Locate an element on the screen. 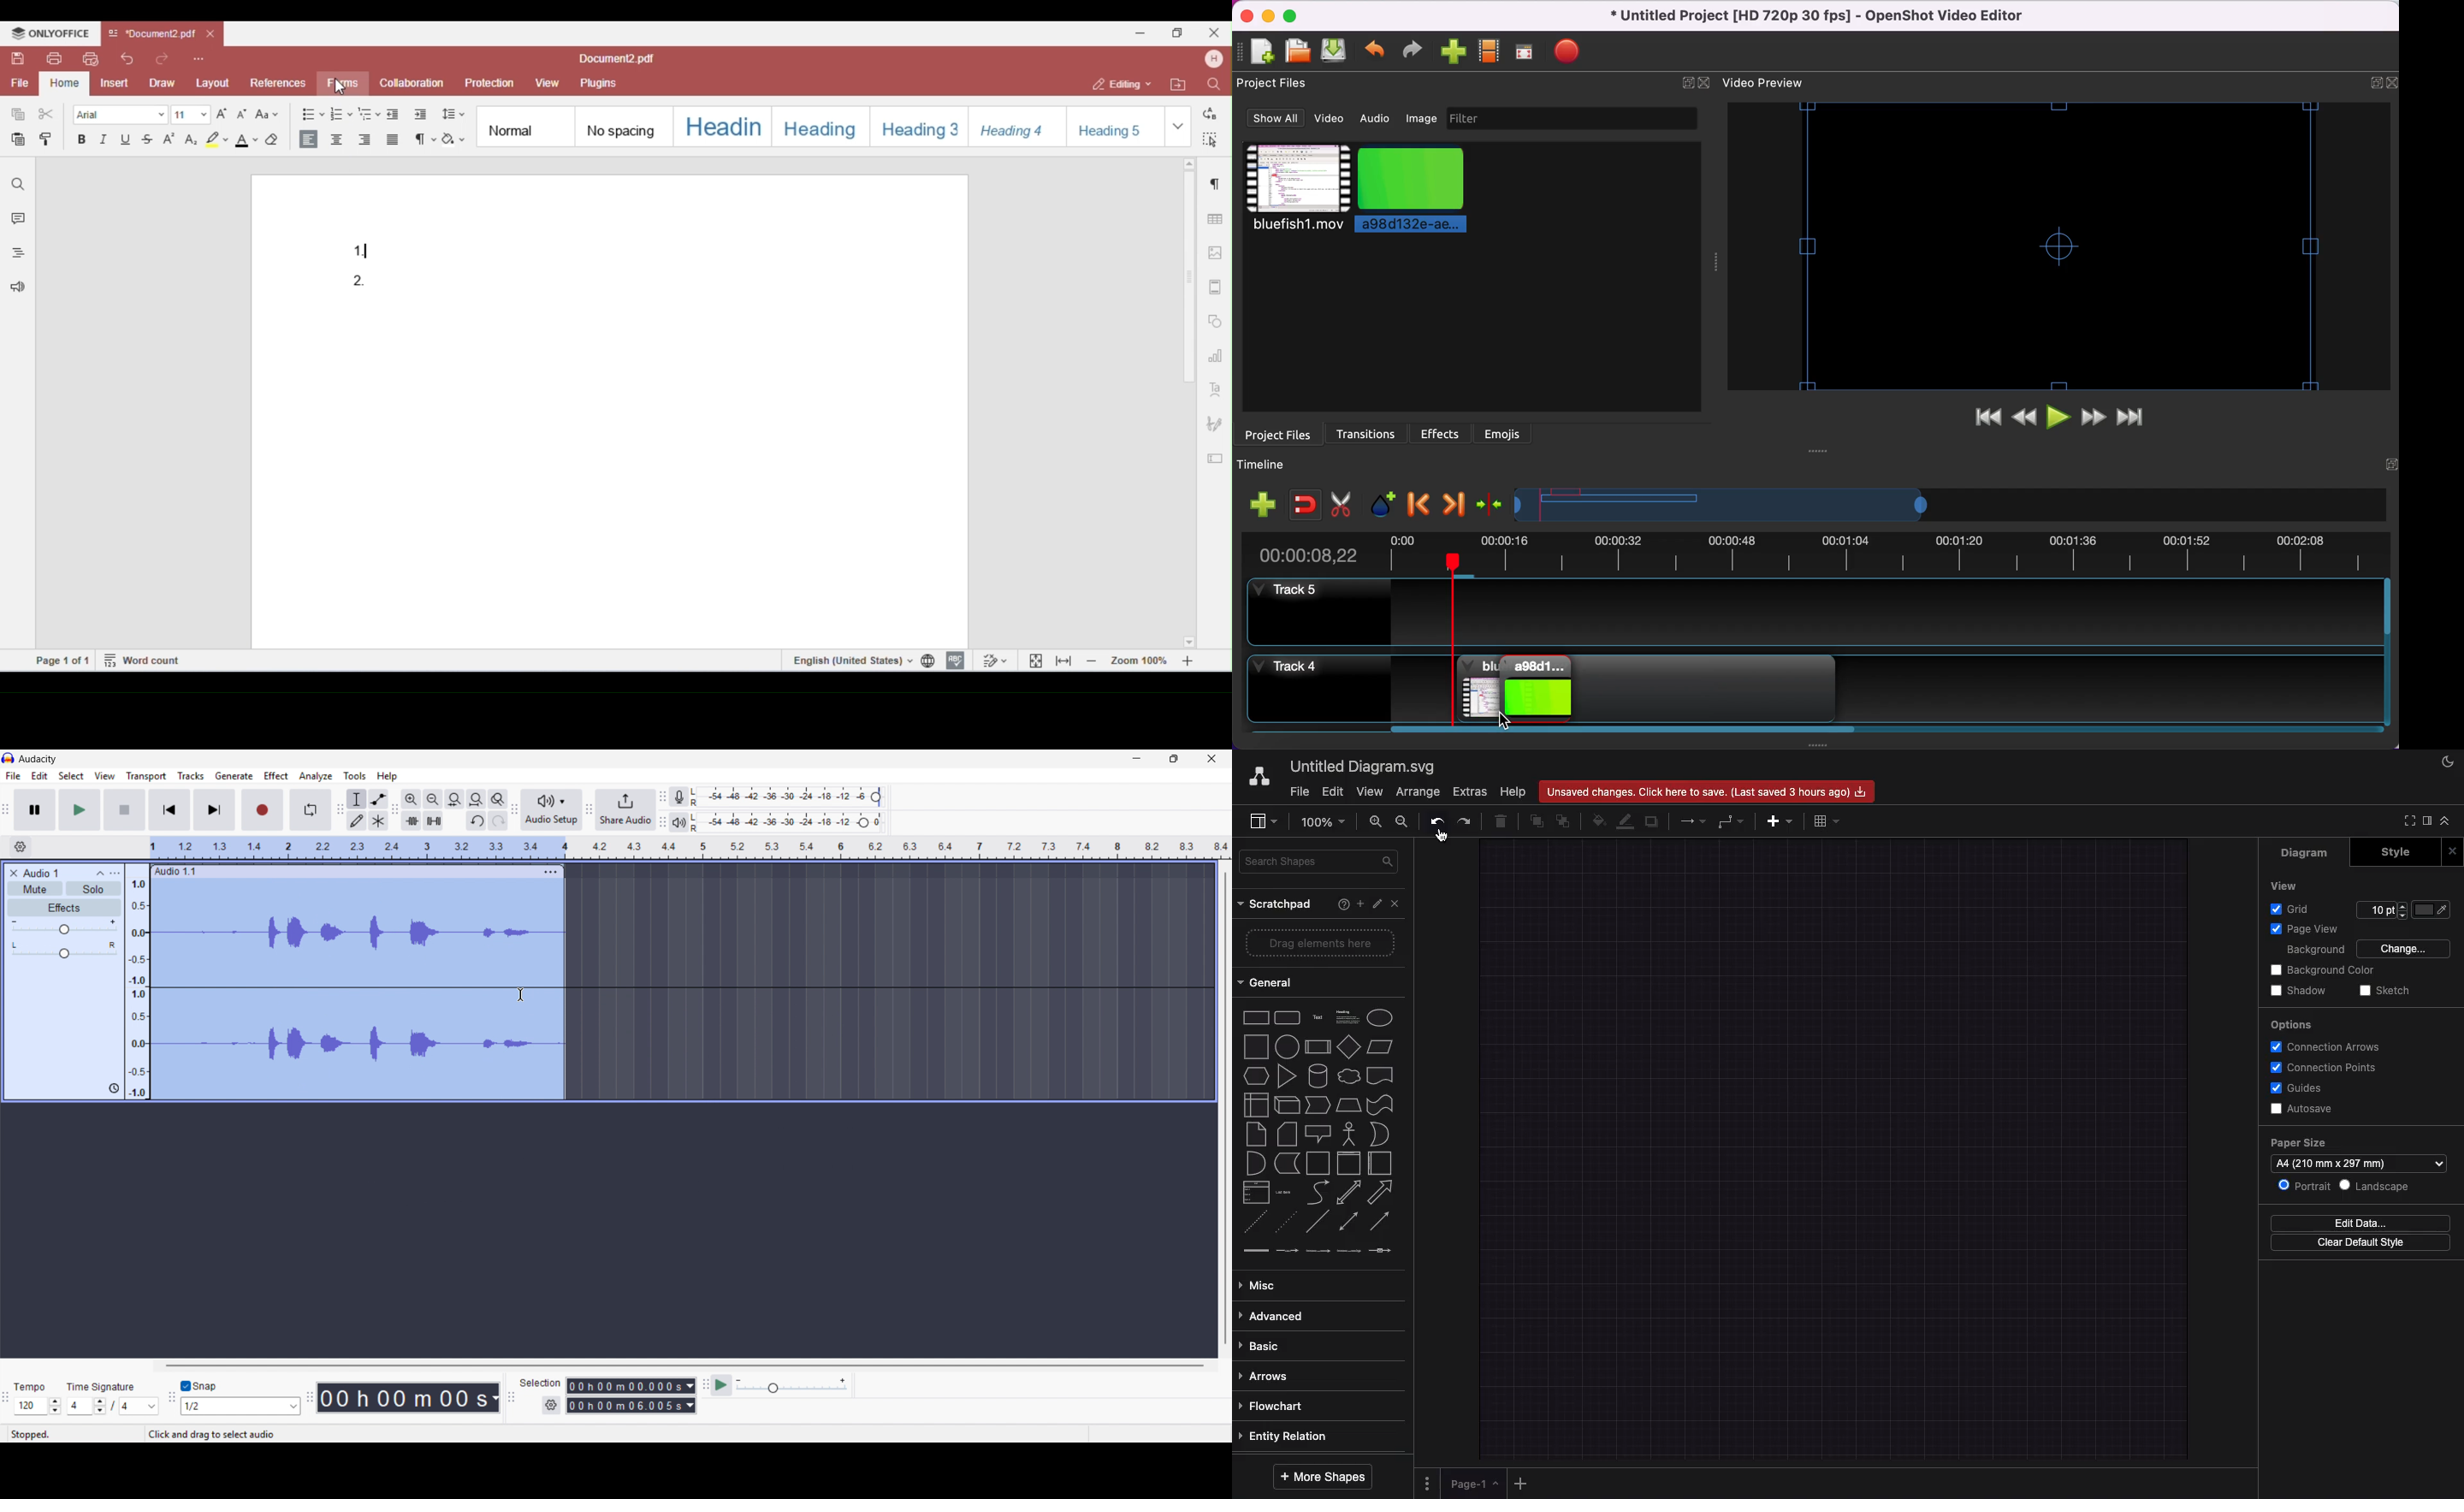  Untitled diagram.svg is located at coordinates (1365, 767).